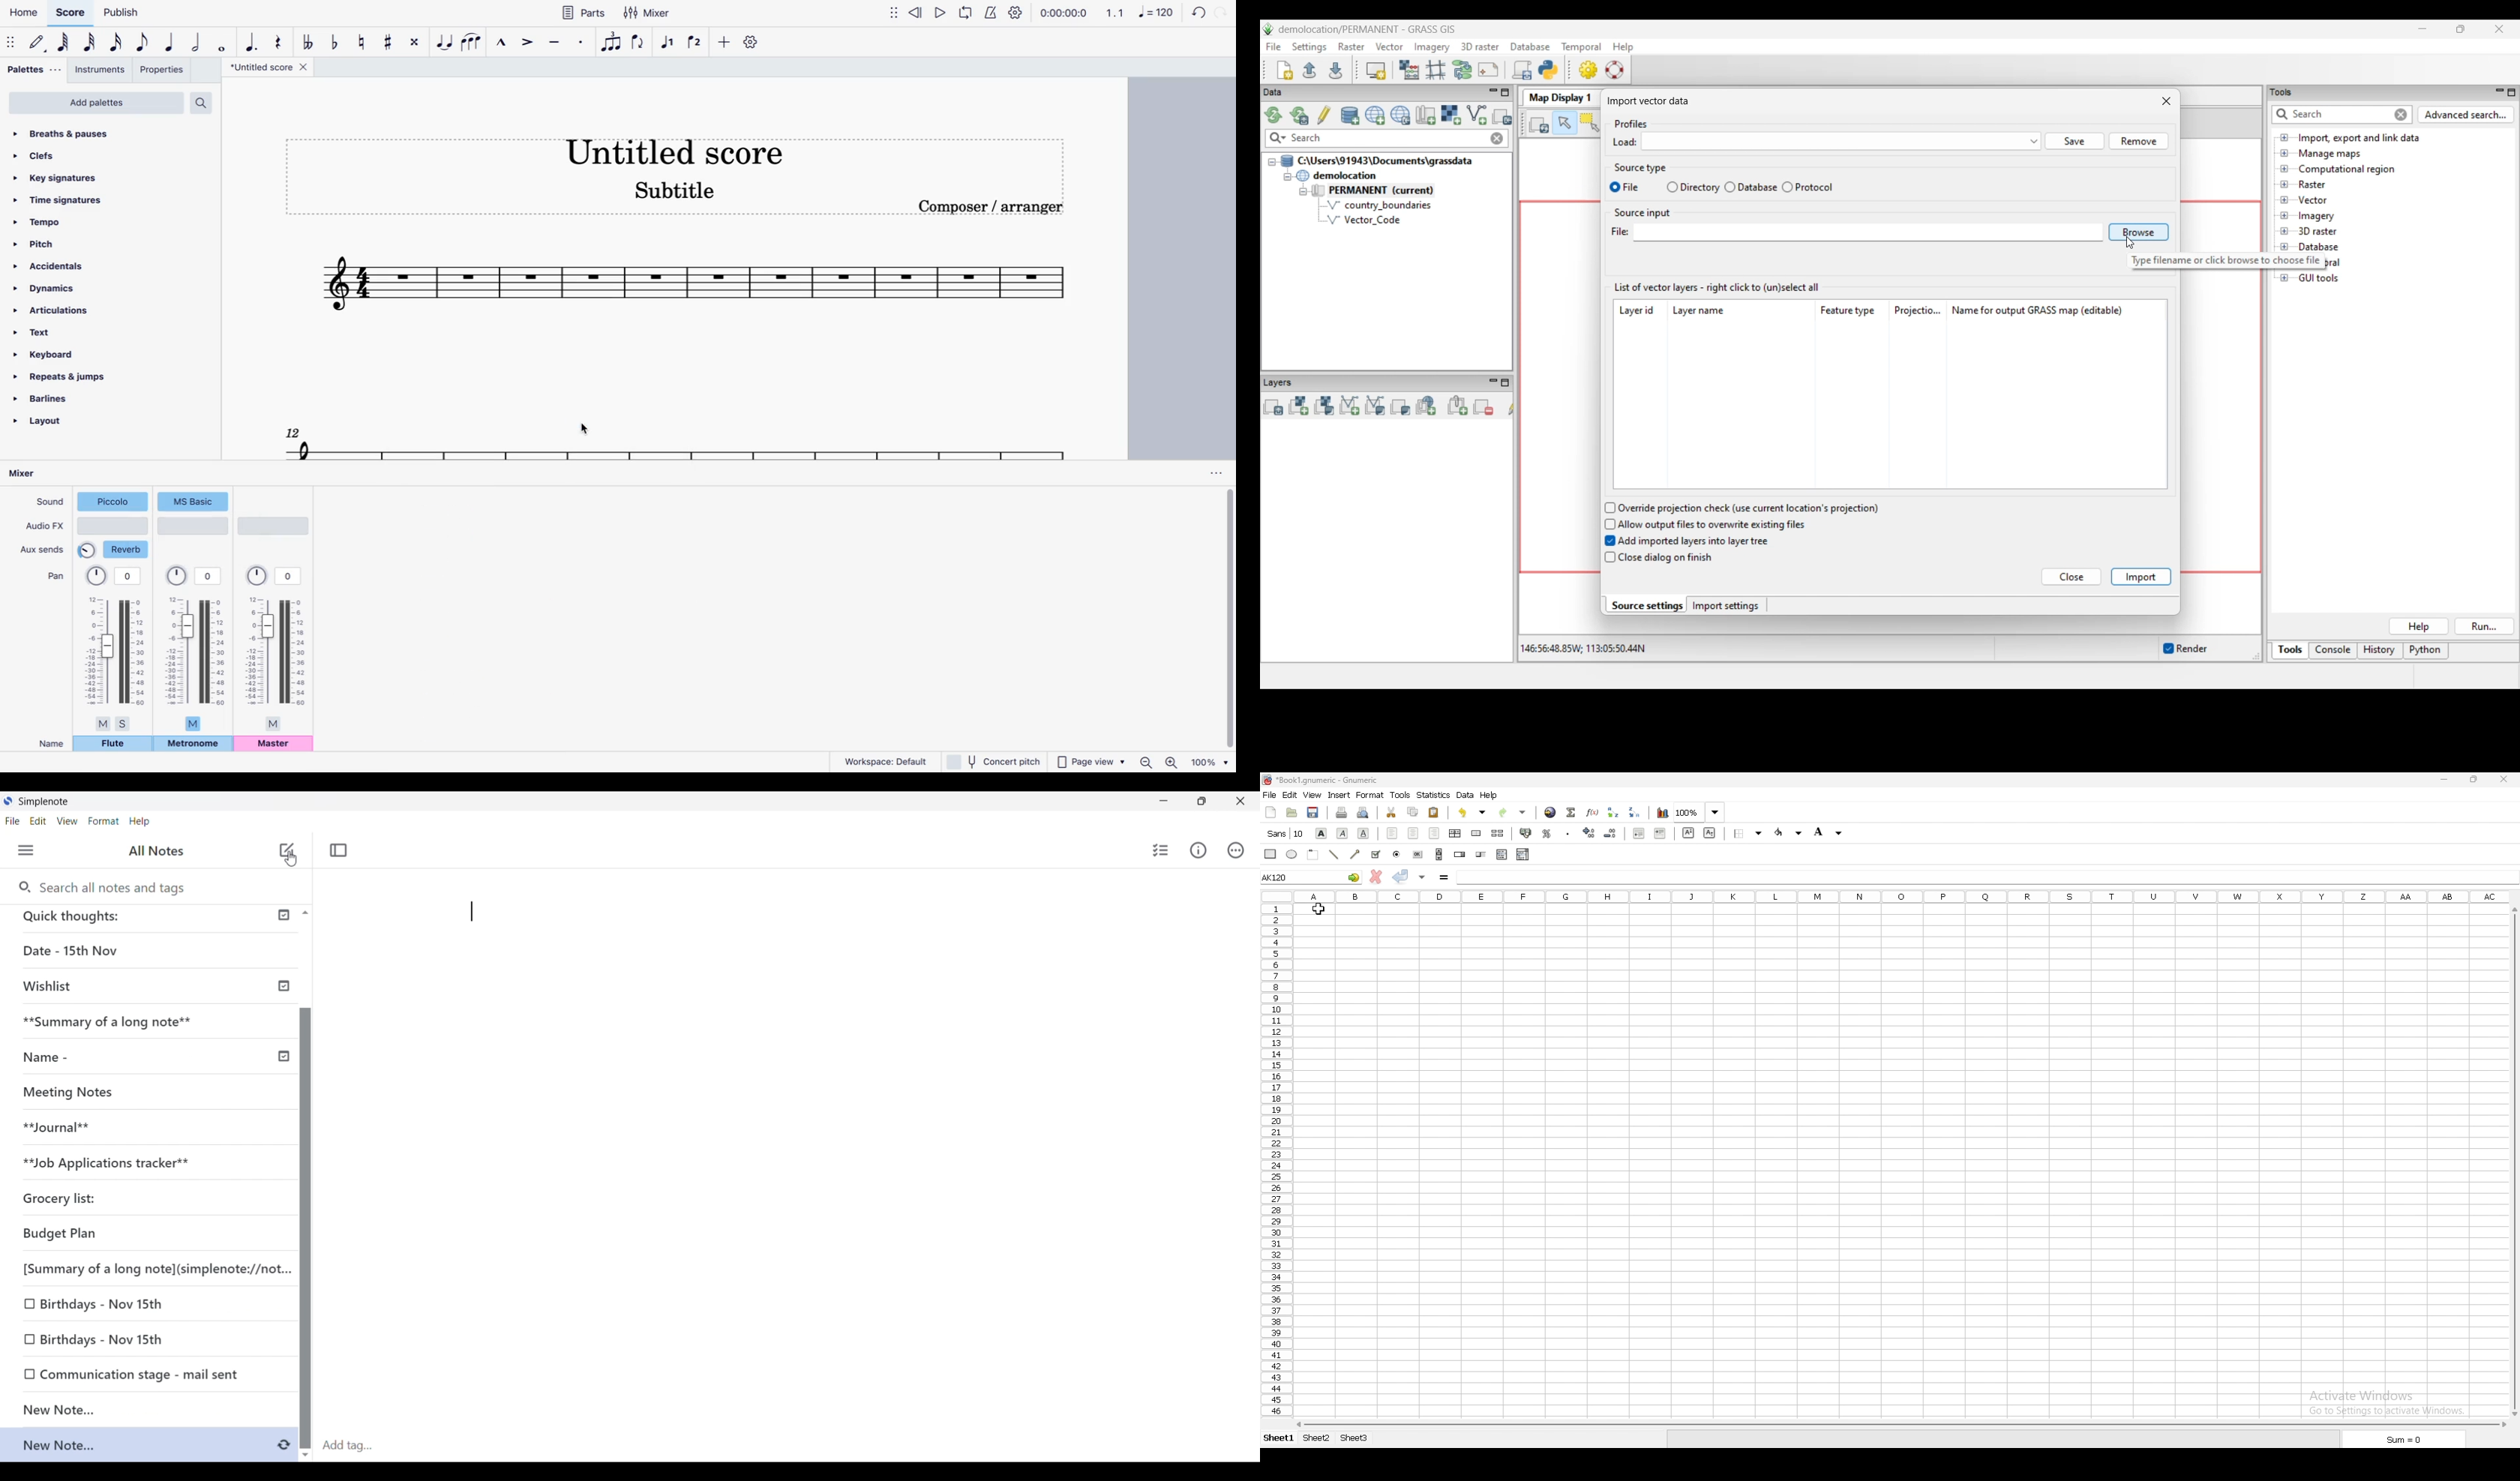 The height and width of the screenshot is (1484, 2520). Describe the element at coordinates (274, 744) in the screenshot. I see `master` at that location.